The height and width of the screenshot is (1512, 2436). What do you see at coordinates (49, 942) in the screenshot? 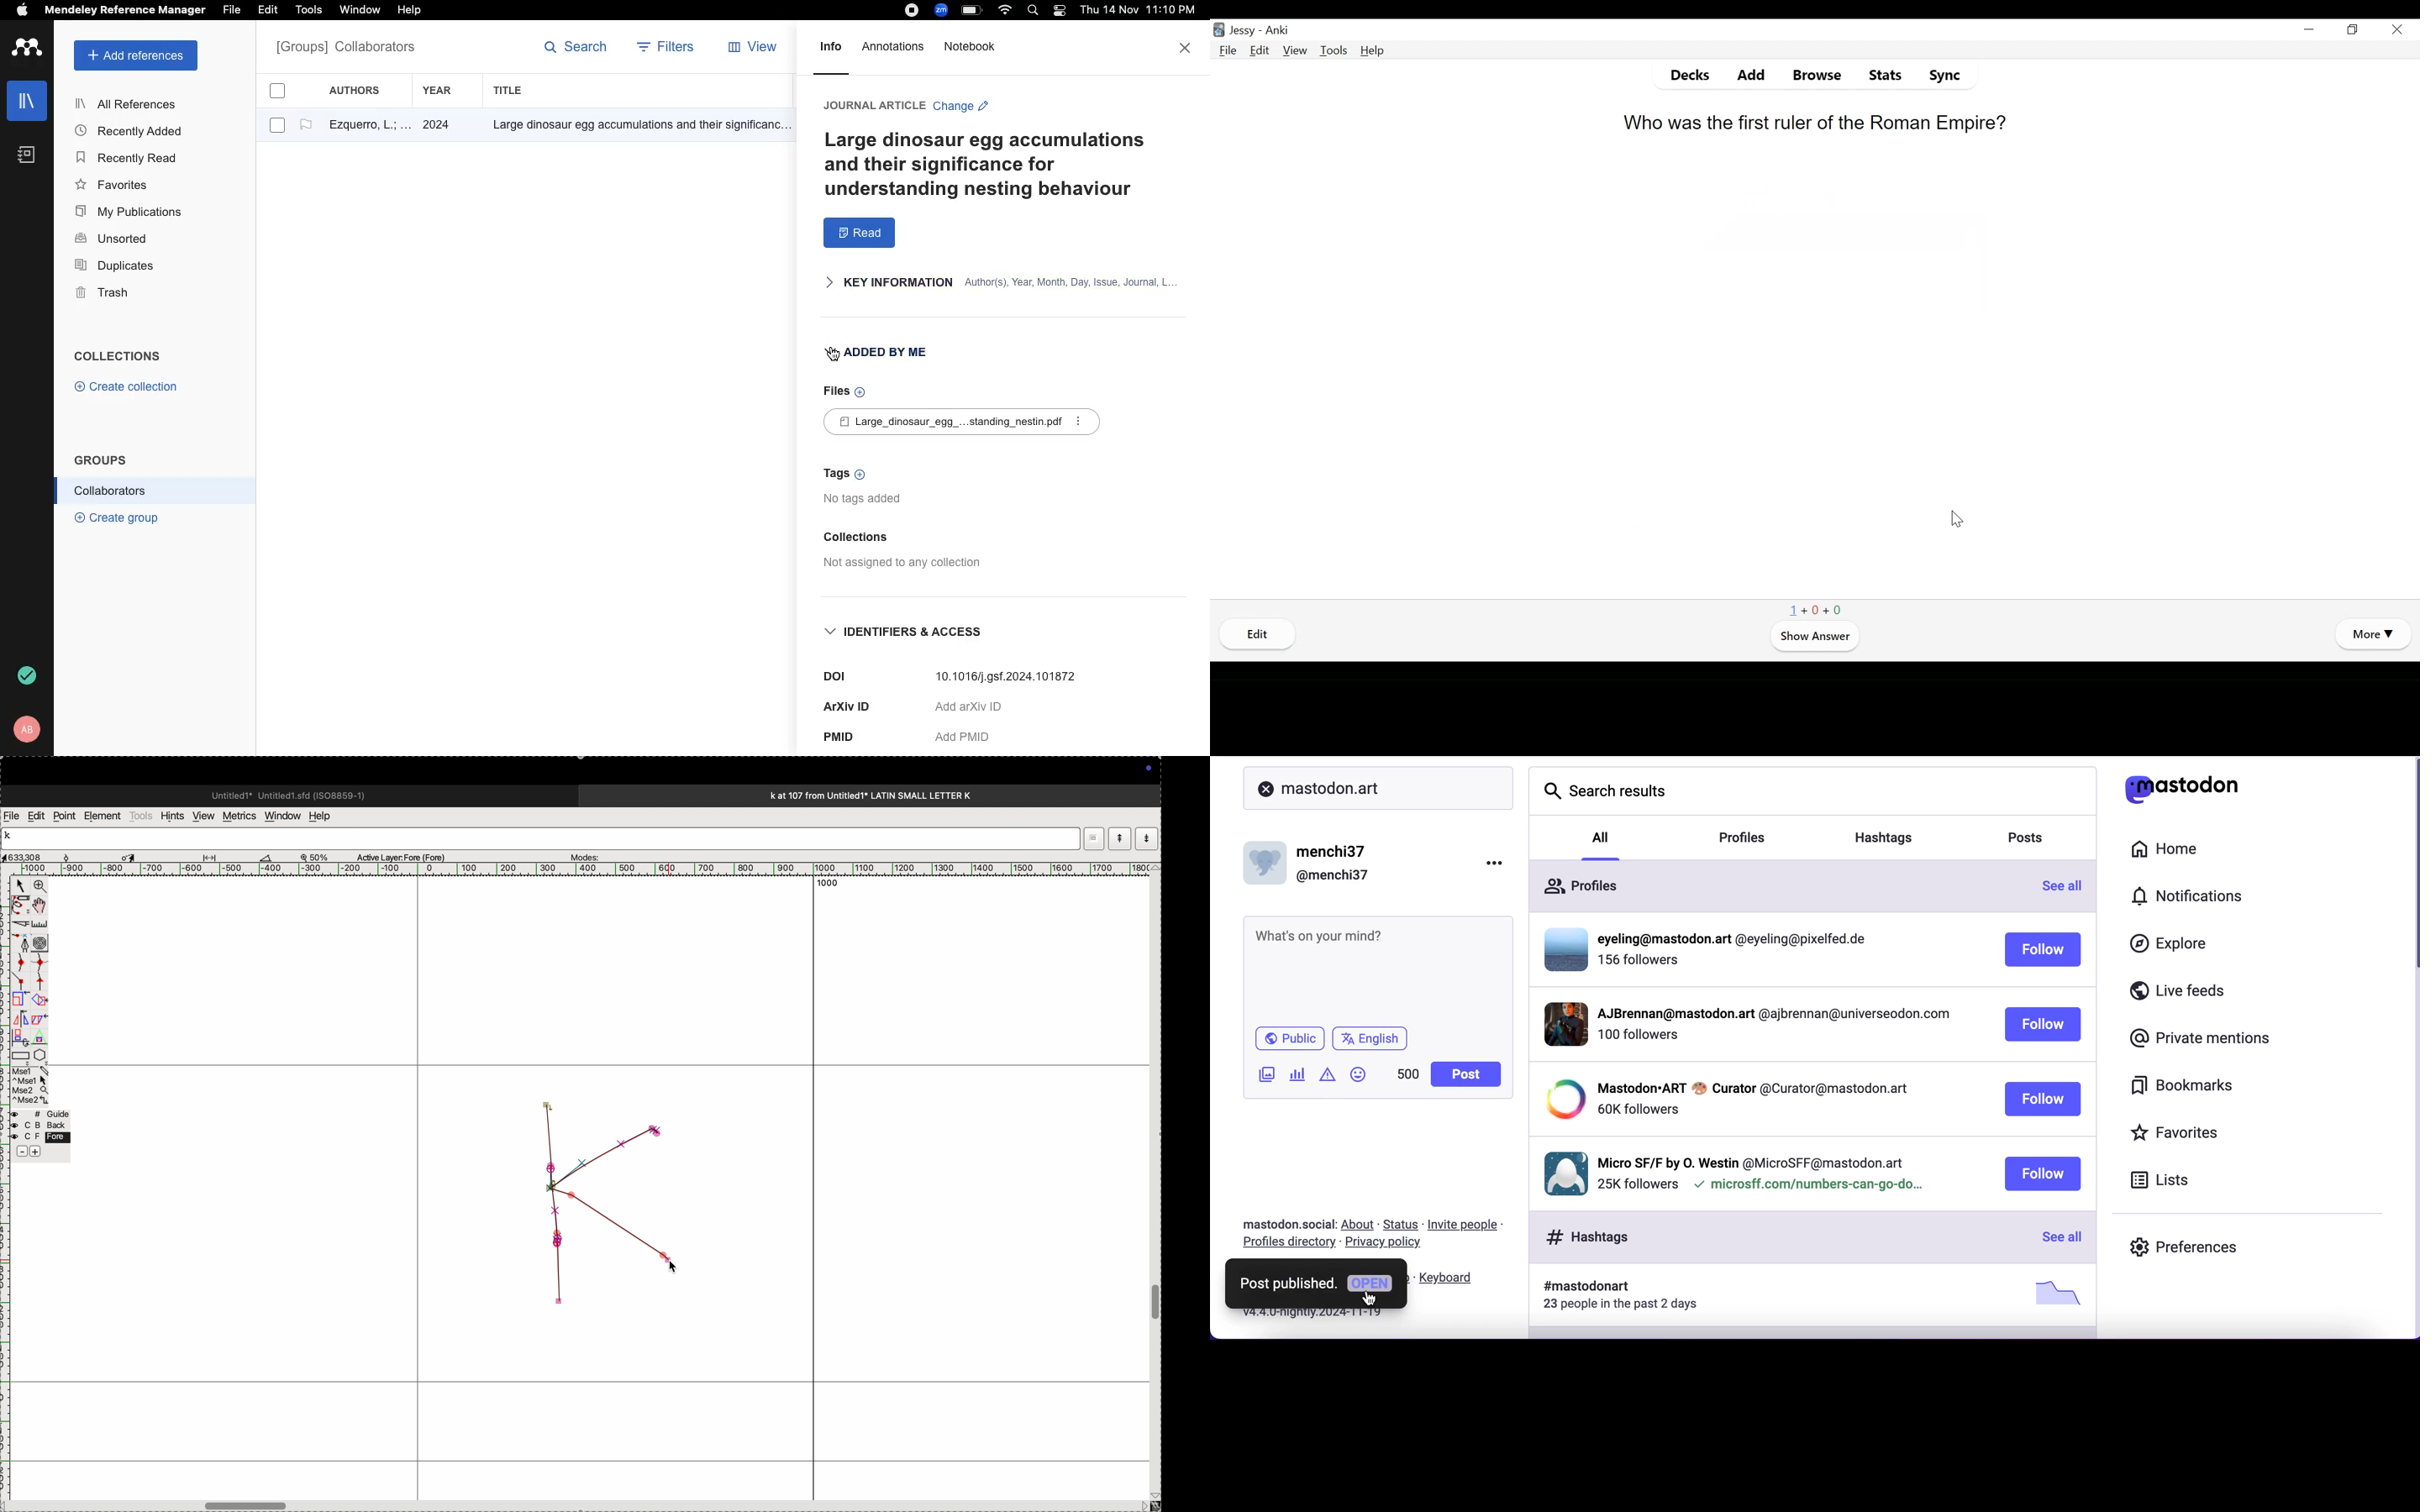
I see `cirlcels` at bounding box center [49, 942].